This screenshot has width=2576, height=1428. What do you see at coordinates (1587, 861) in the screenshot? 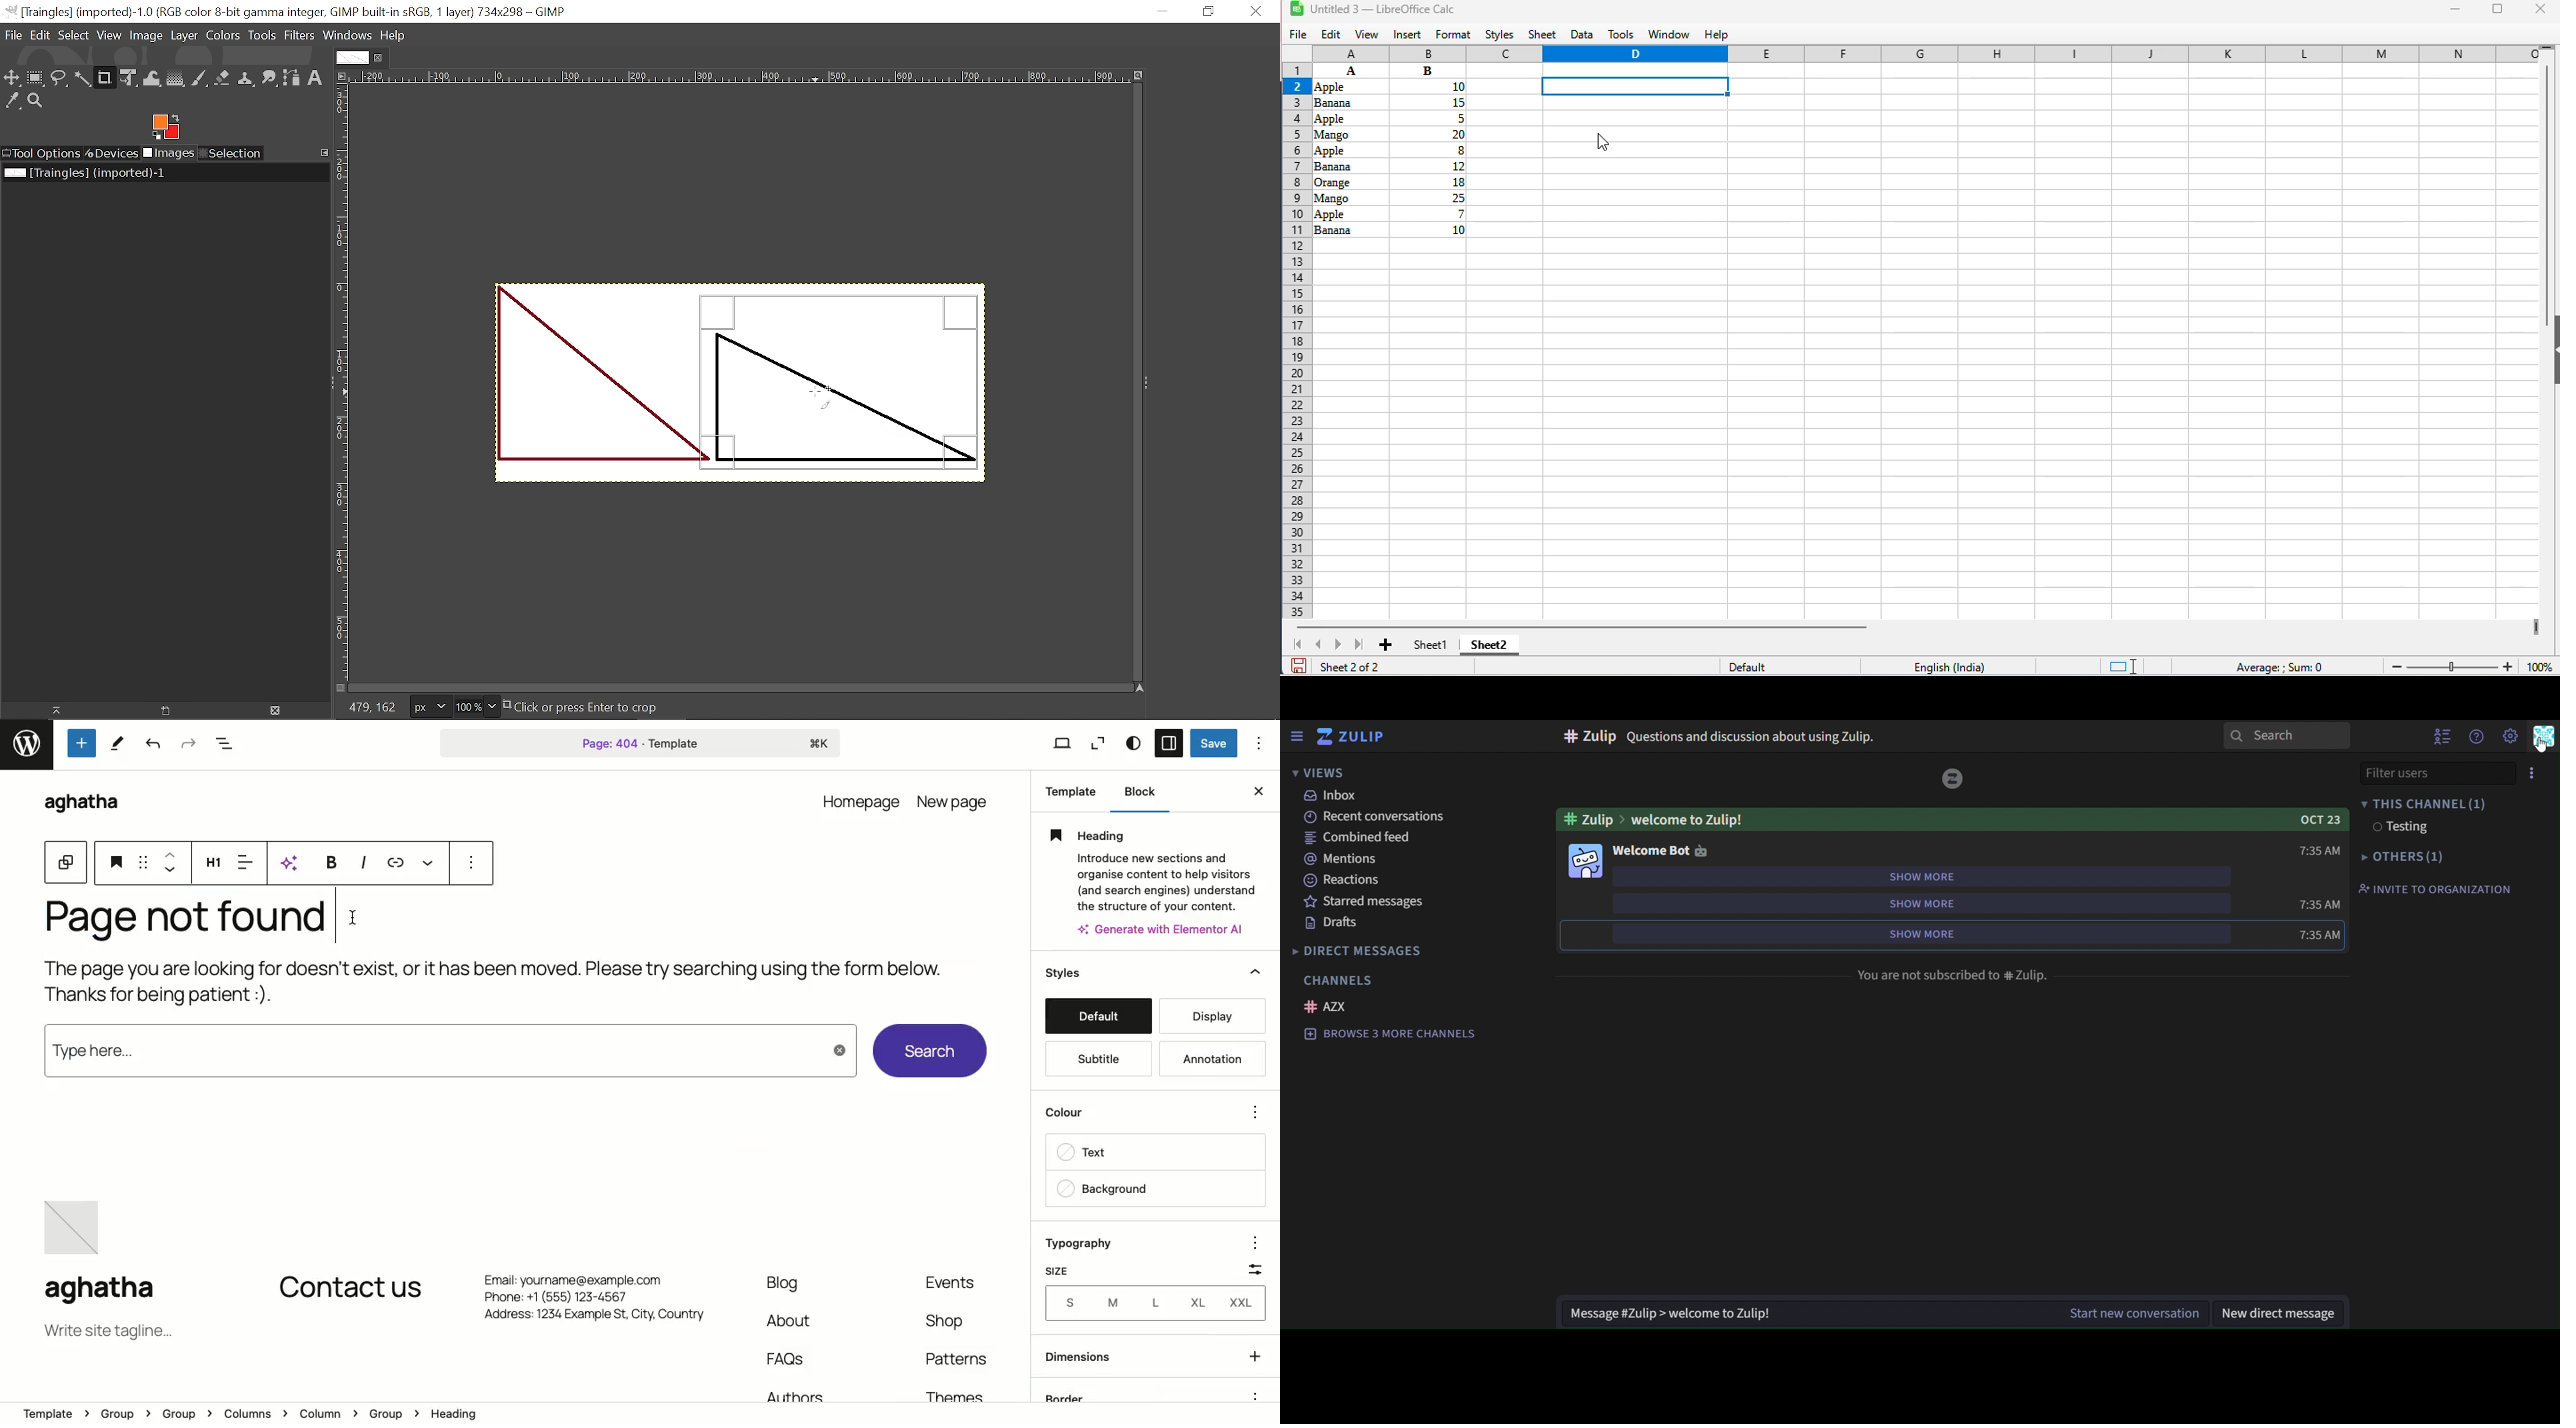
I see `image` at bounding box center [1587, 861].